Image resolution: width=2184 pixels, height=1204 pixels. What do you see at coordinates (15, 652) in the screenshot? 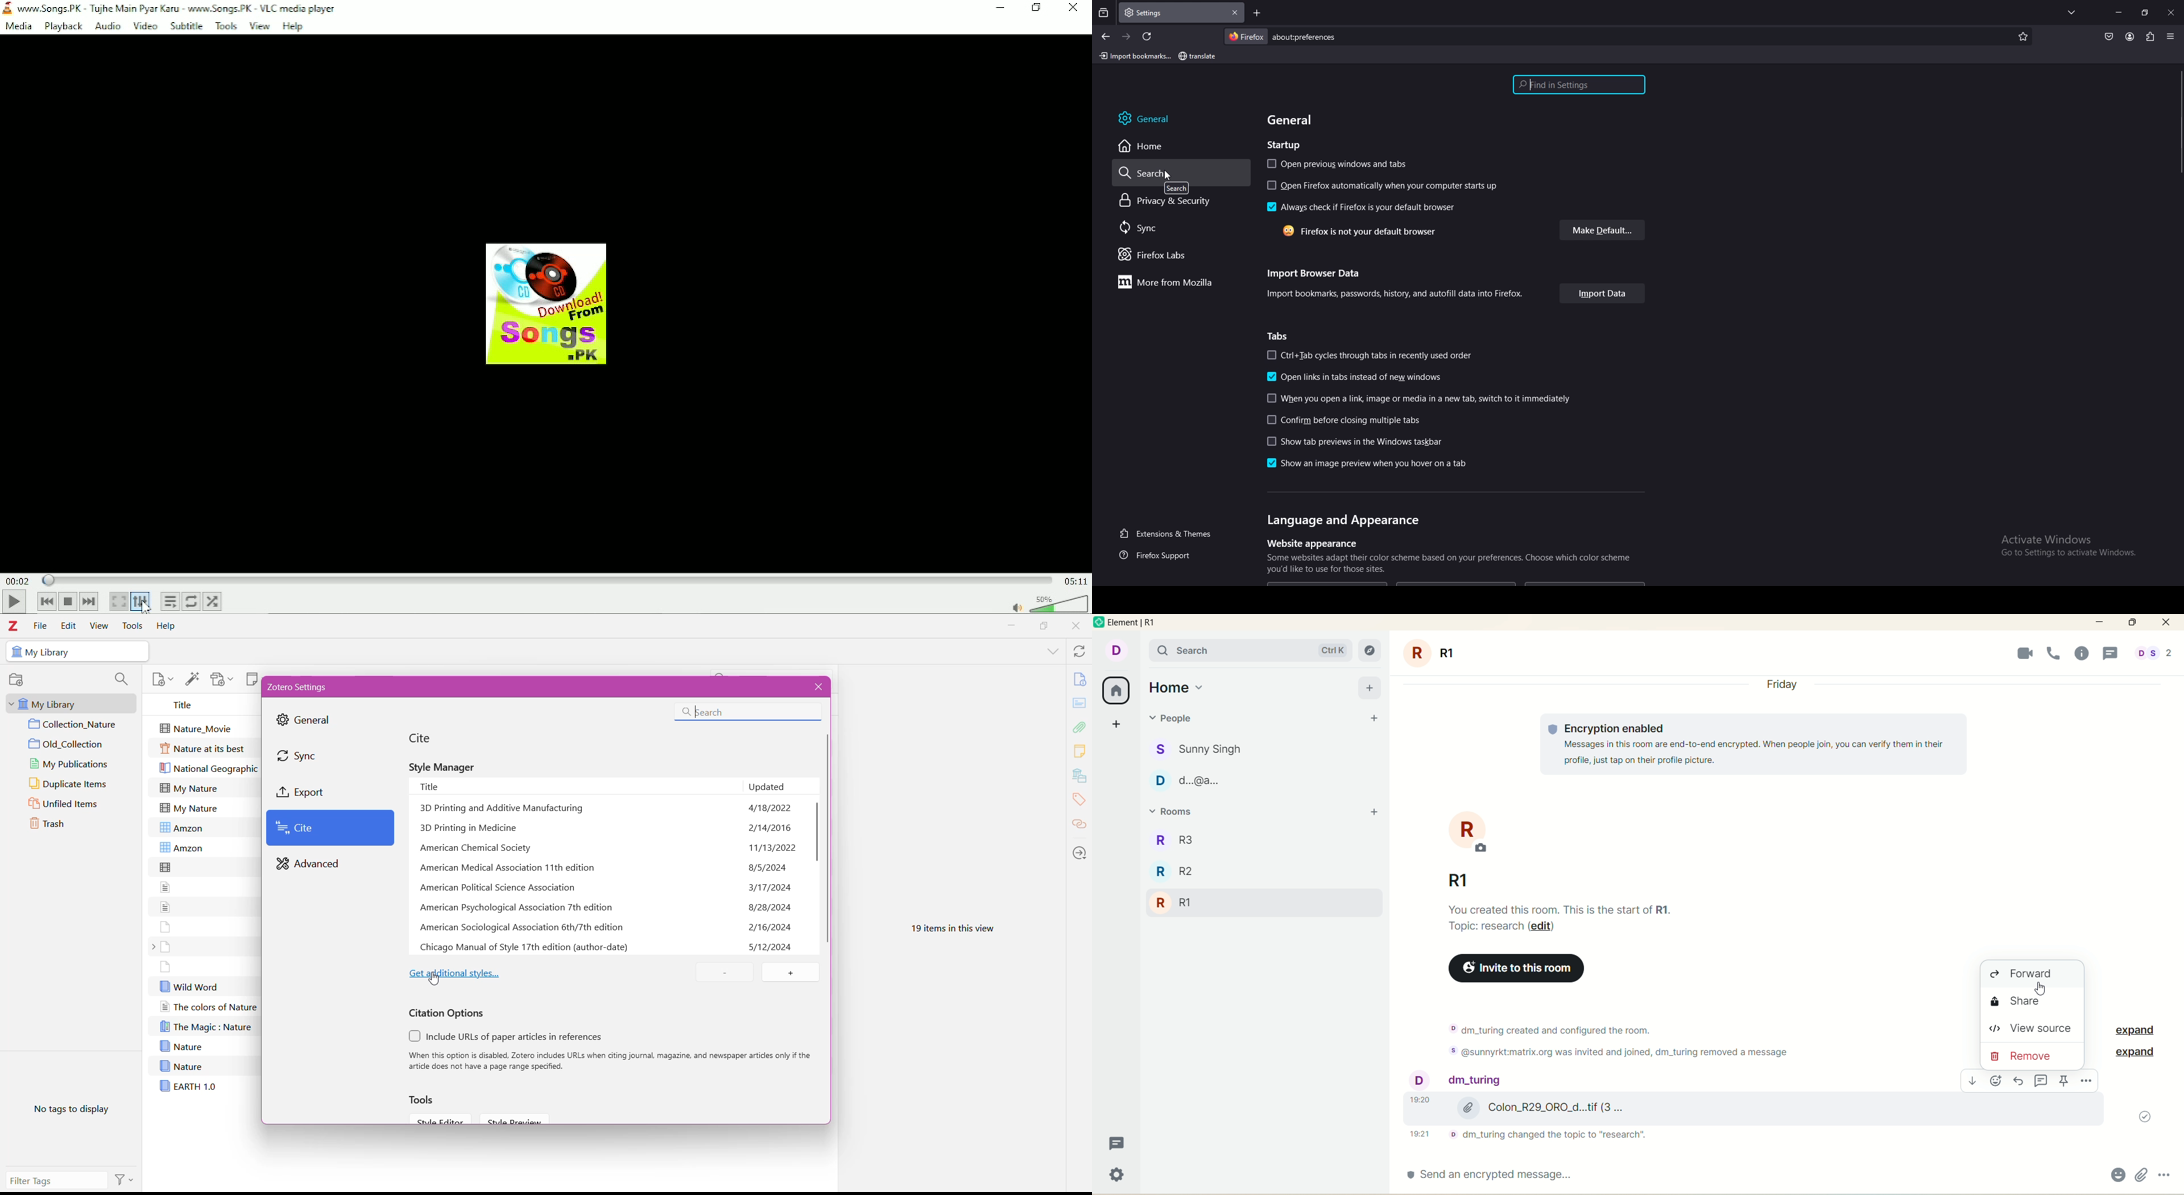
I see `icon` at bounding box center [15, 652].